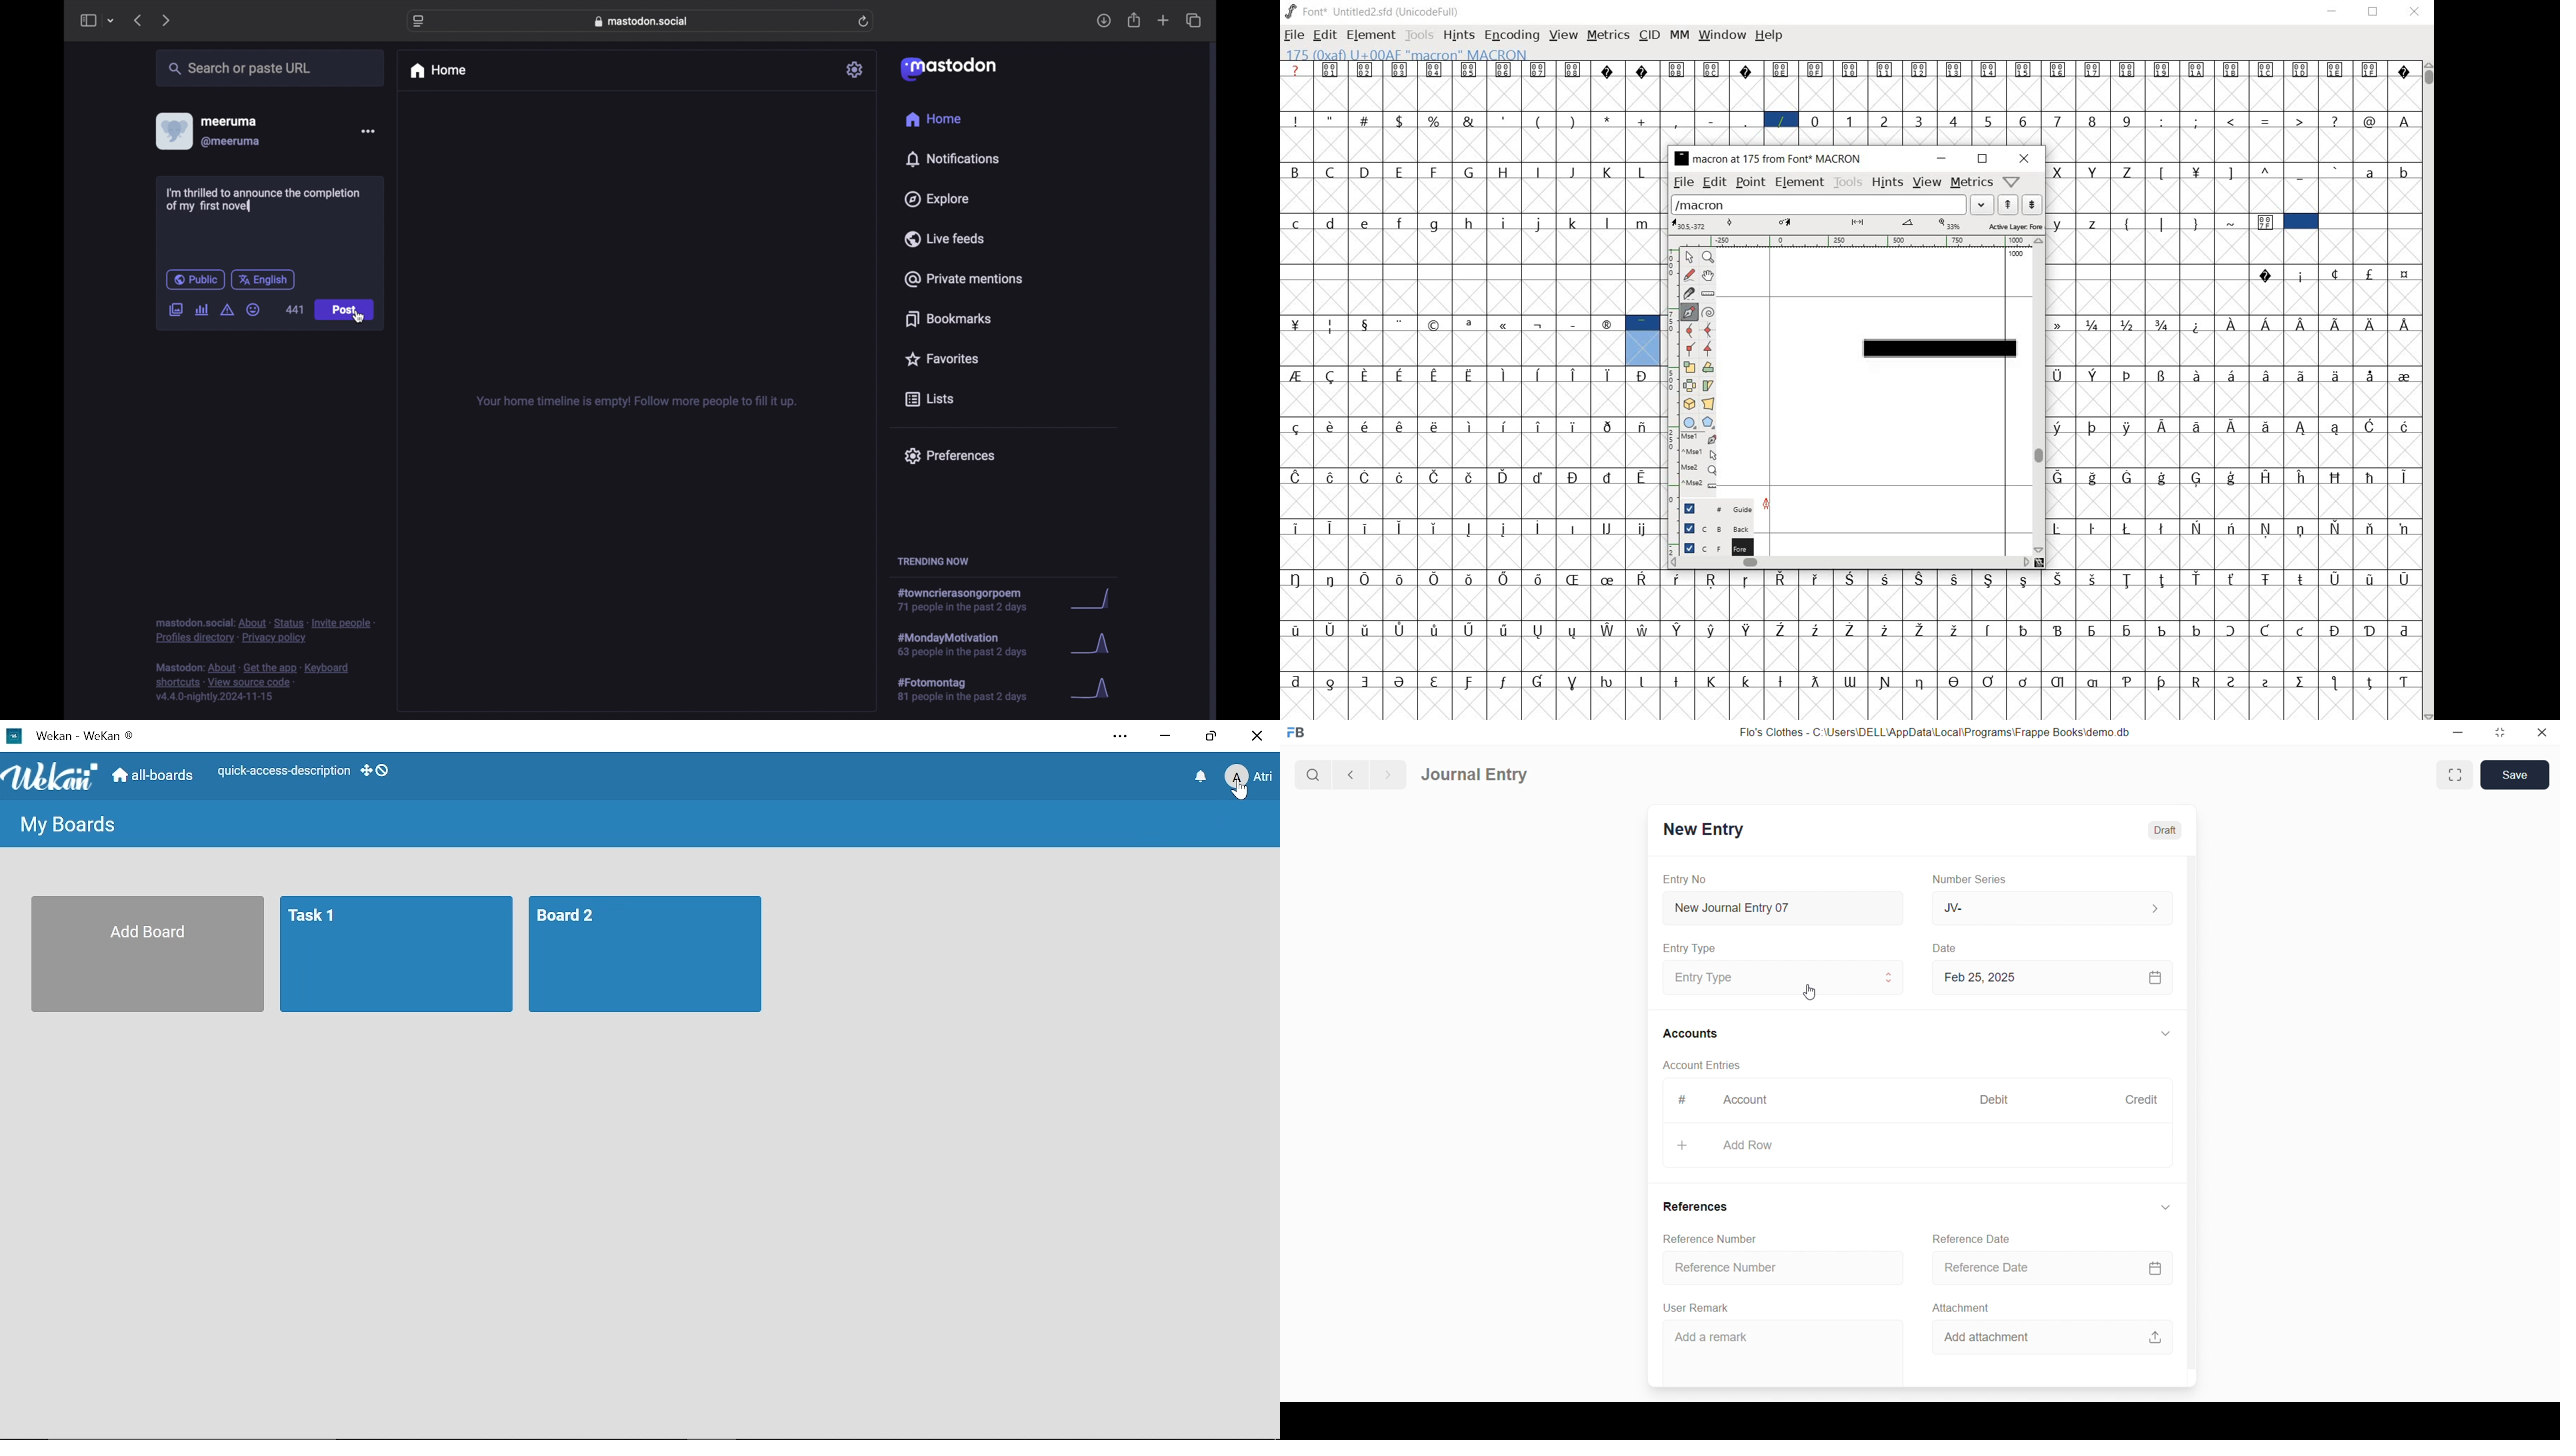 Image resolution: width=2576 pixels, height=1456 pixels. What do you see at coordinates (2301, 323) in the screenshot?
I see `Symbol` at bounding box center [2301, 323].